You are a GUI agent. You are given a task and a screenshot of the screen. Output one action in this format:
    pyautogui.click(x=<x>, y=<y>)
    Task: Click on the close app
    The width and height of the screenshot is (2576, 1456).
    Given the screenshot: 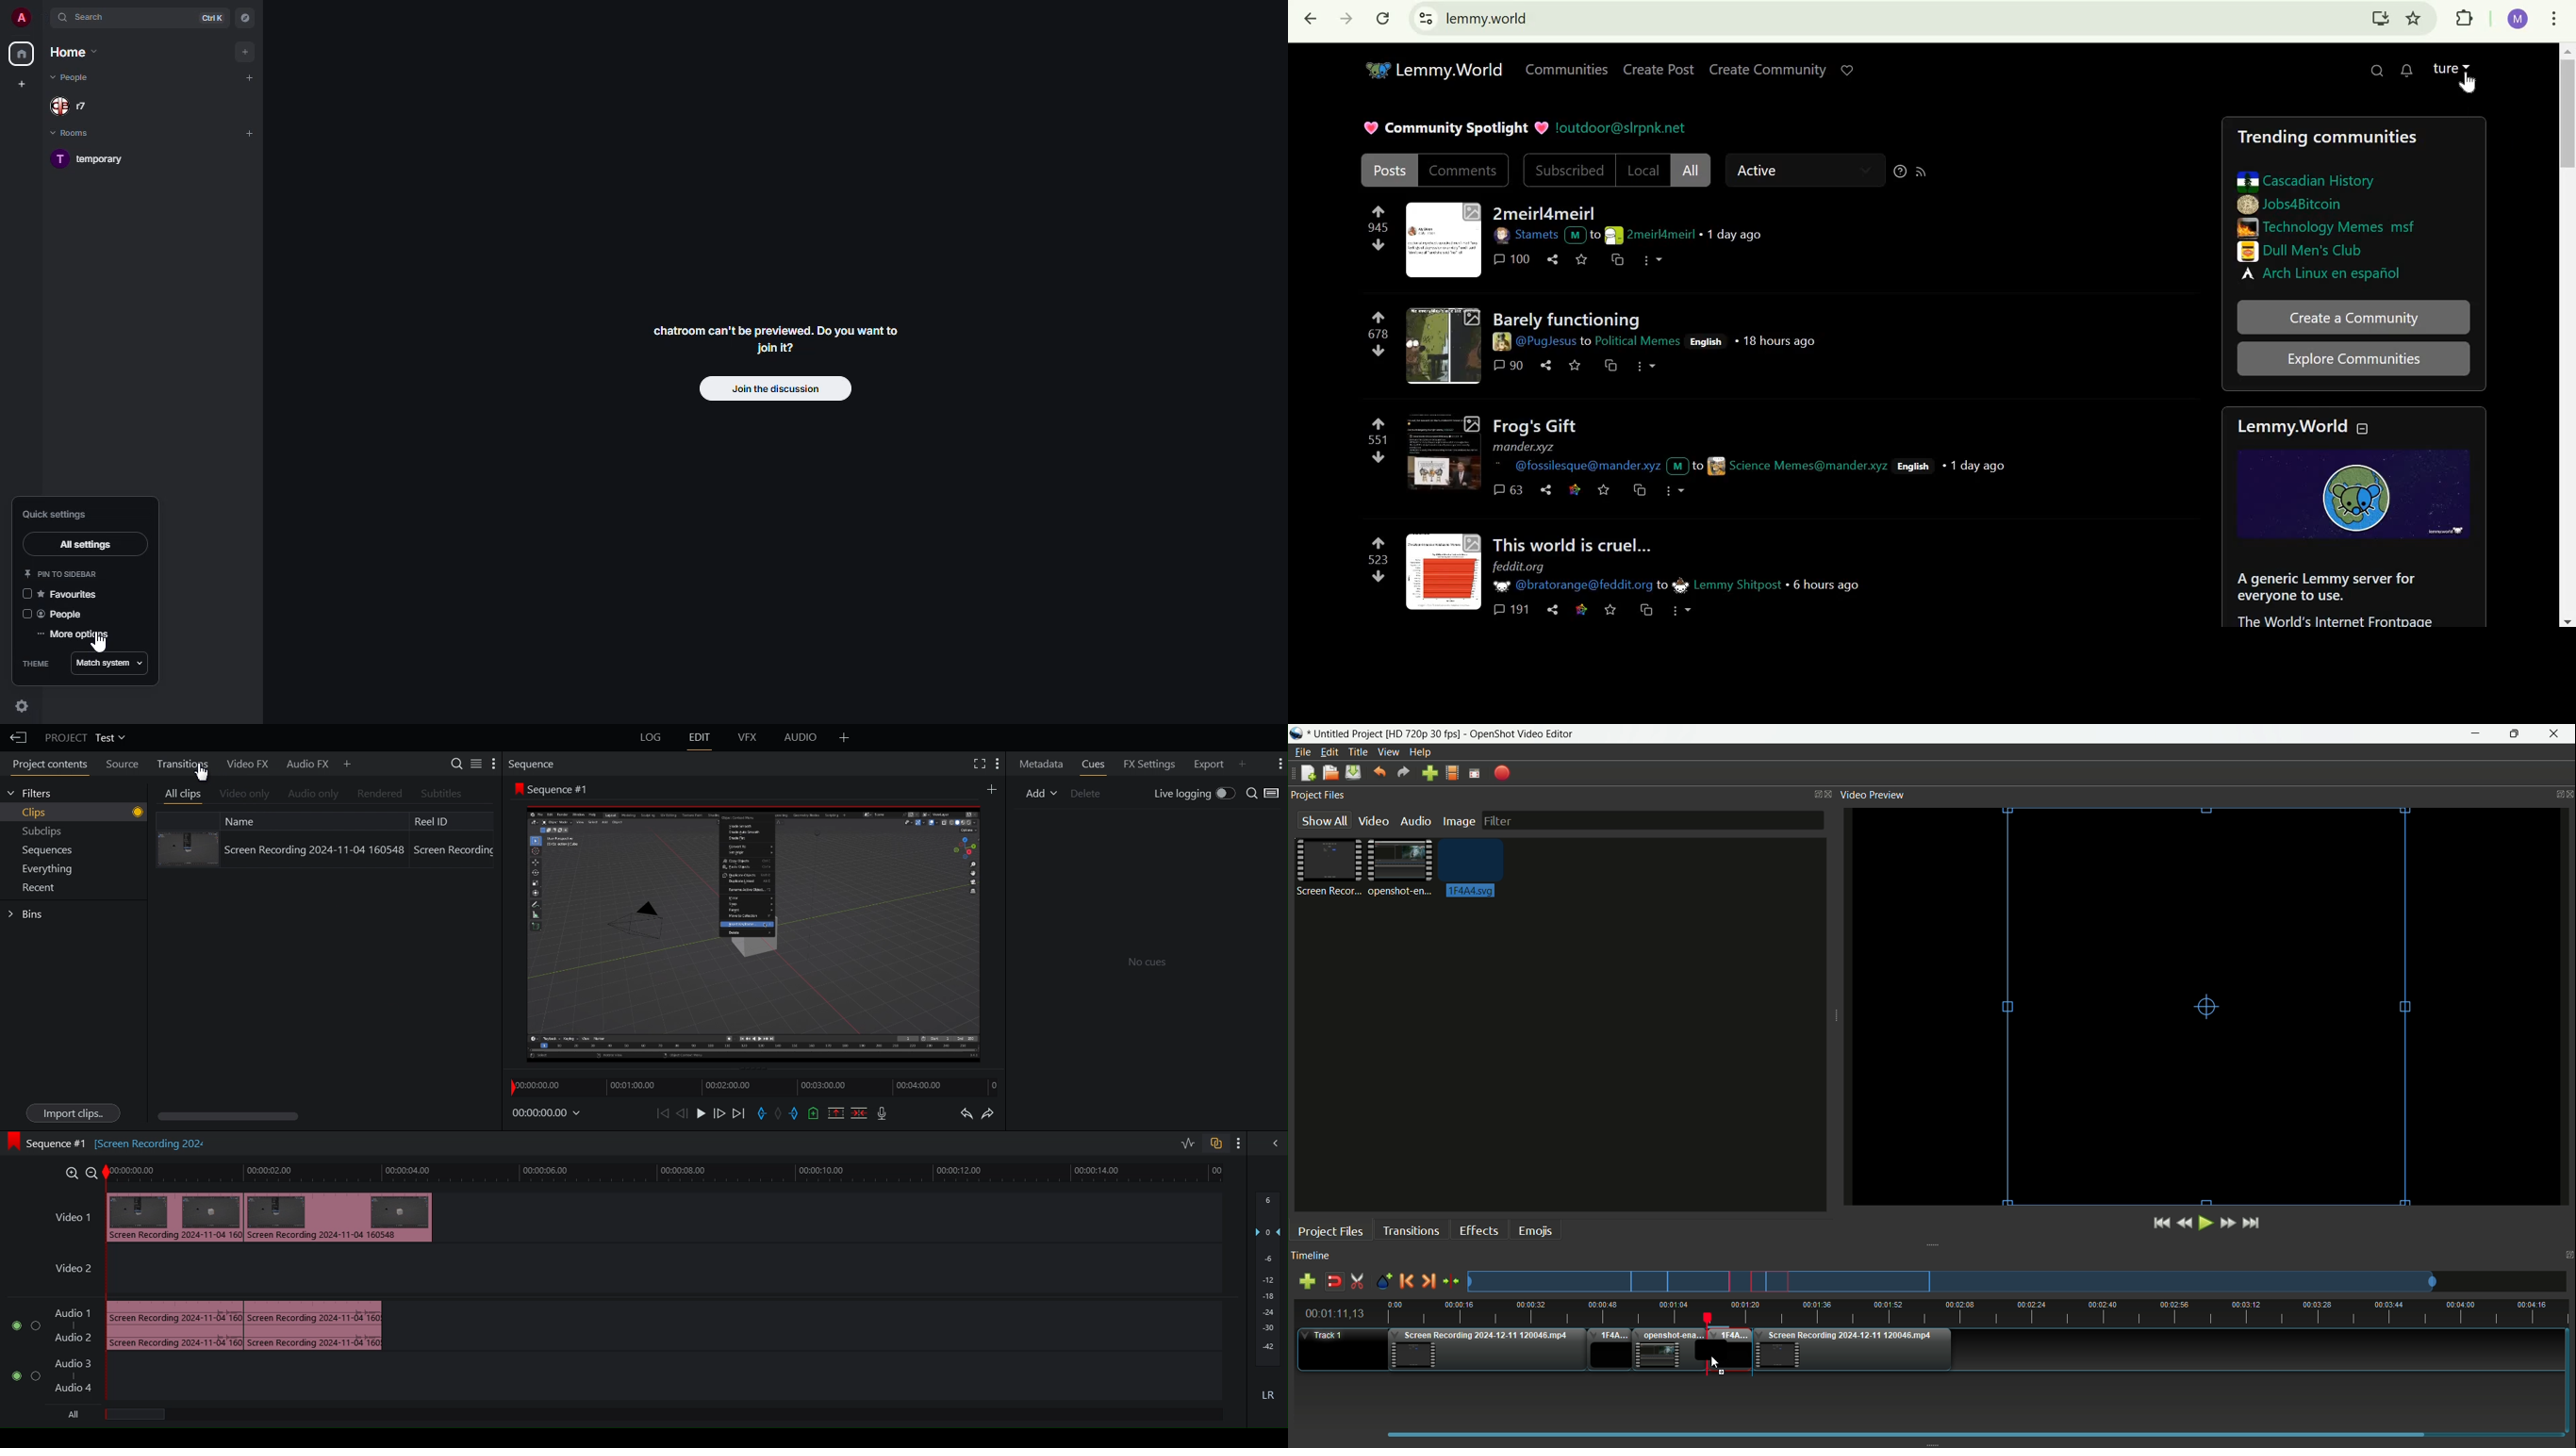 What is the action you would take?
    pyautogui.click(x=2555, y=734)
    